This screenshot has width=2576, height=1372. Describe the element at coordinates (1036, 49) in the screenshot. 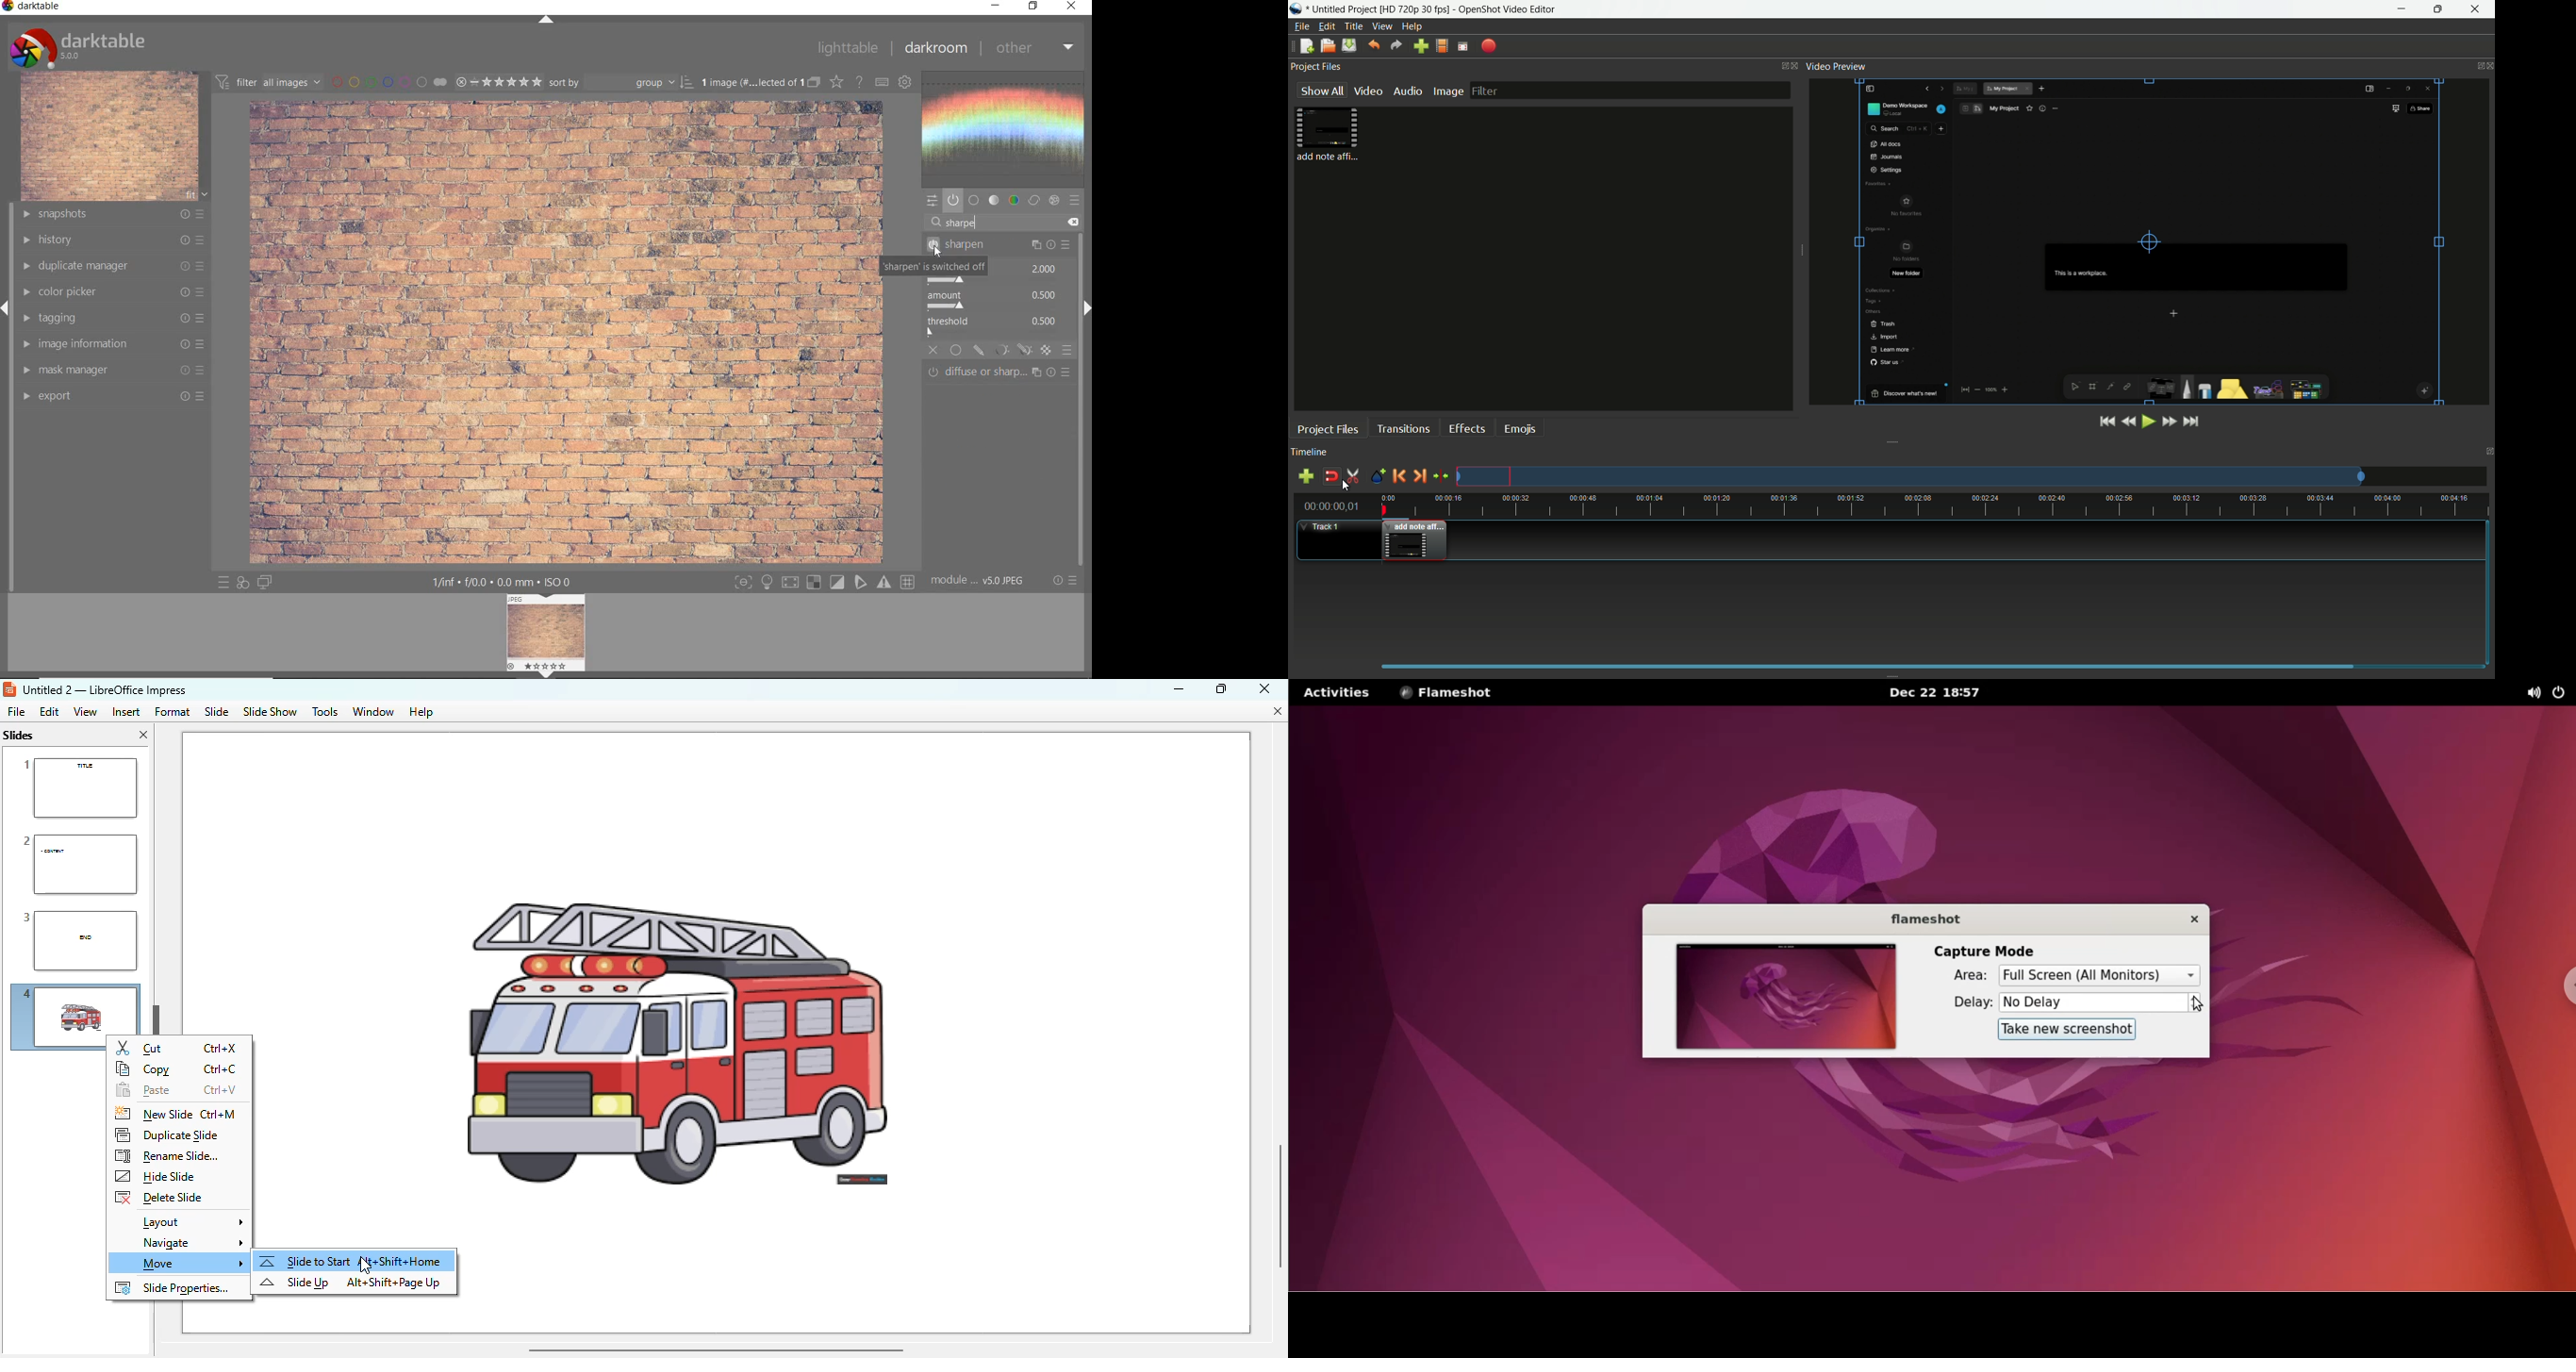

I see `other` at that location.